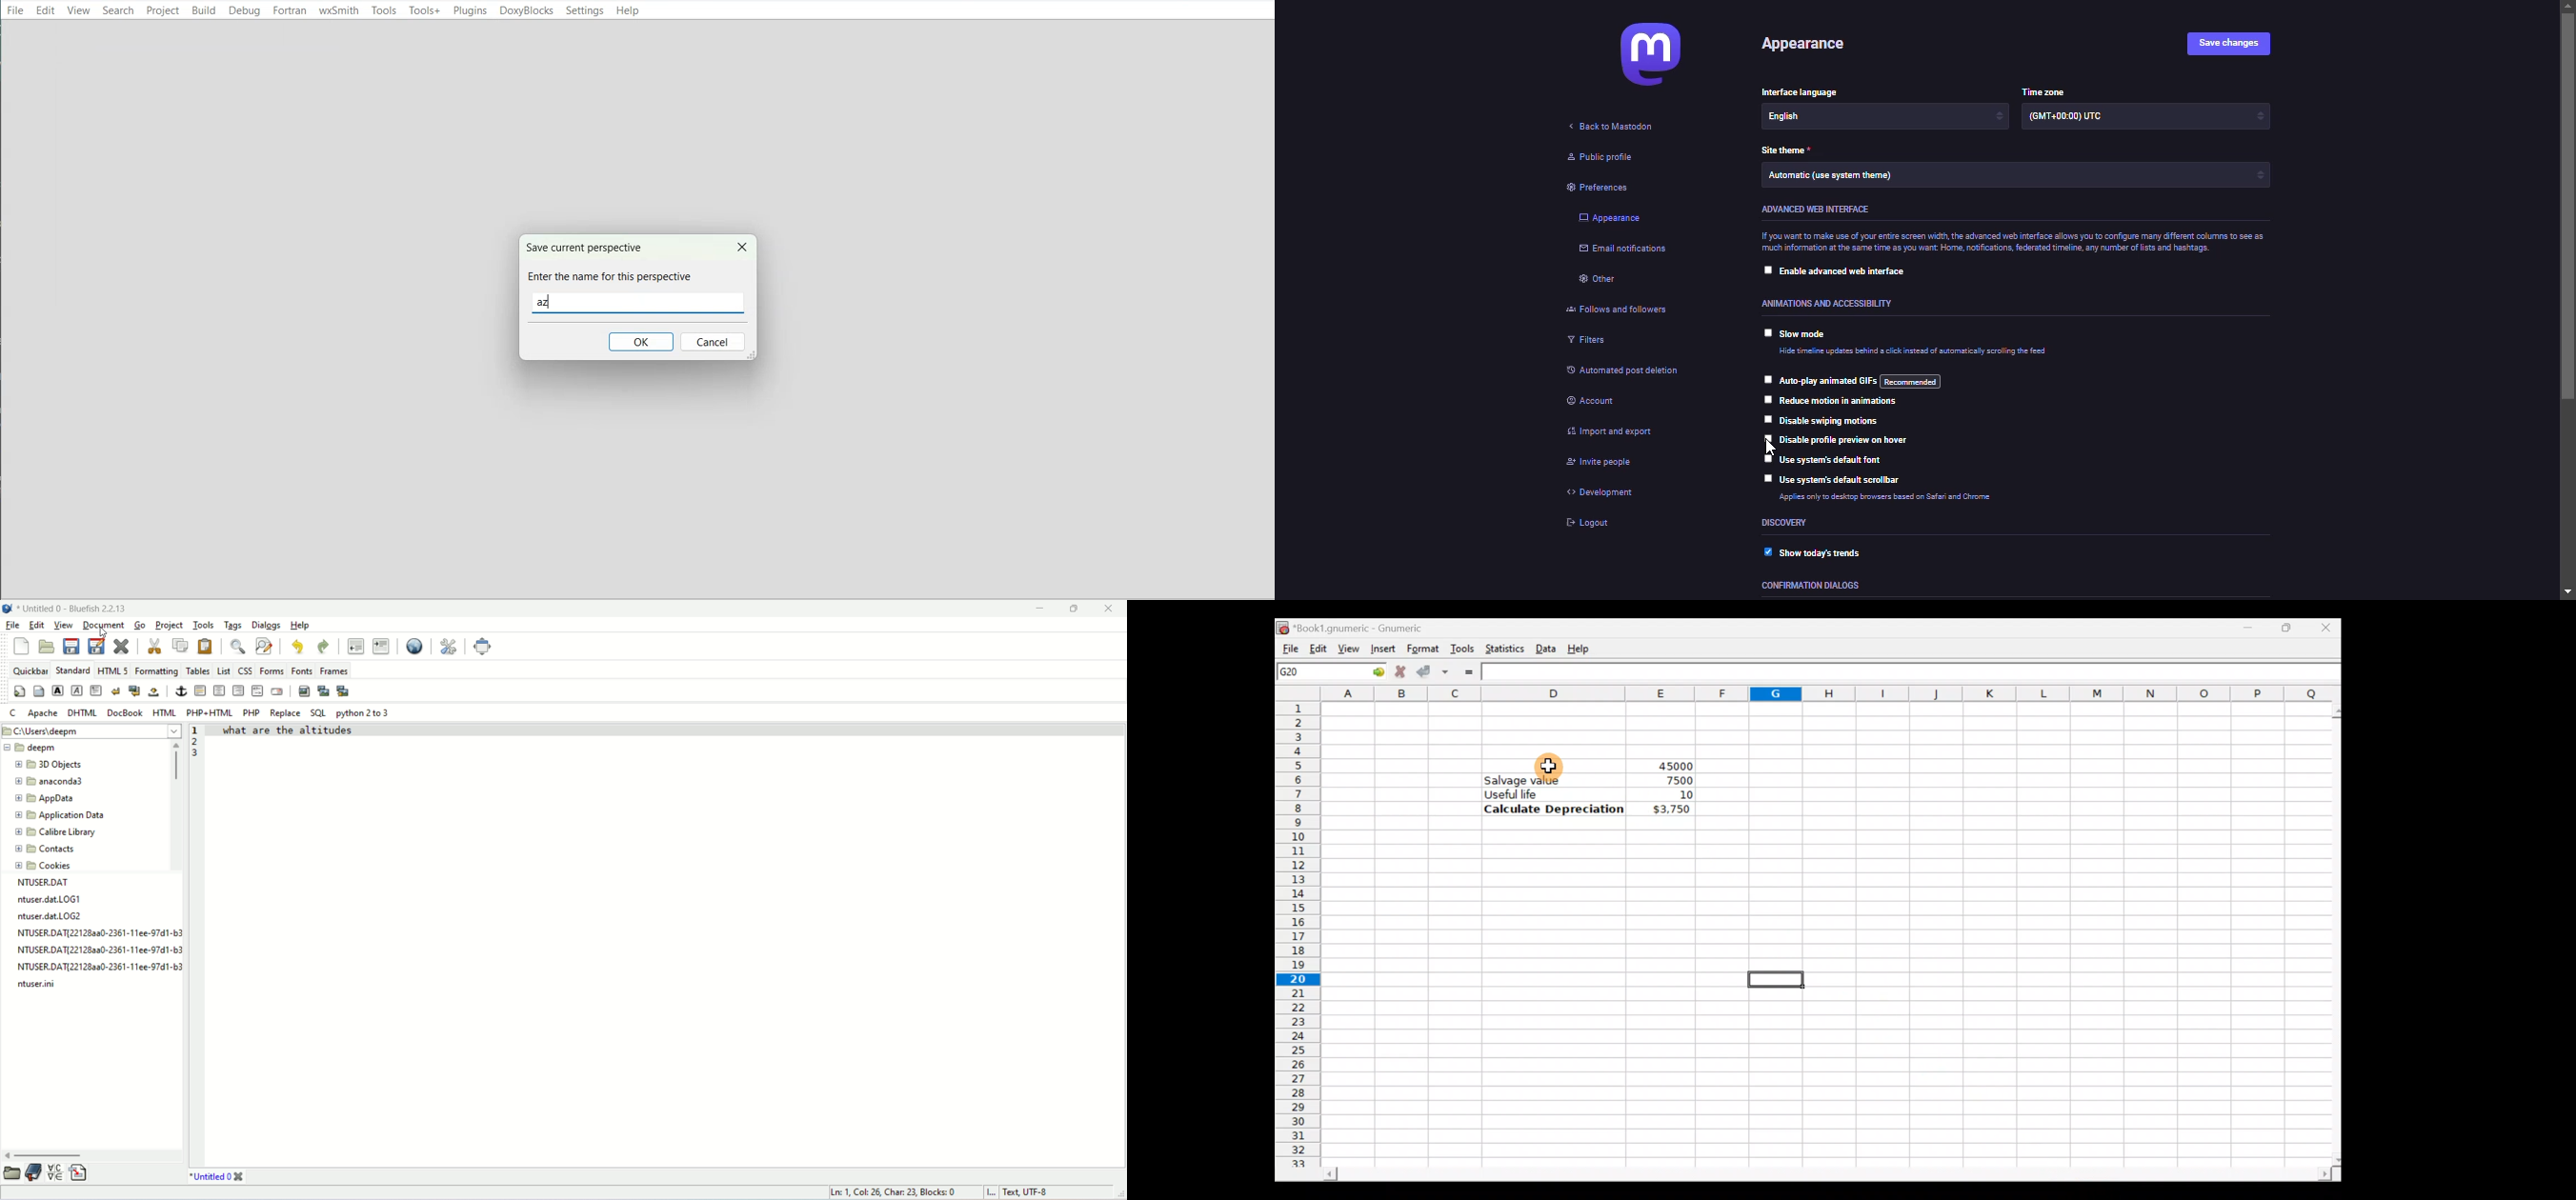 The image size is (2576, 1204). I want to click on save file as, so click(96, 645).